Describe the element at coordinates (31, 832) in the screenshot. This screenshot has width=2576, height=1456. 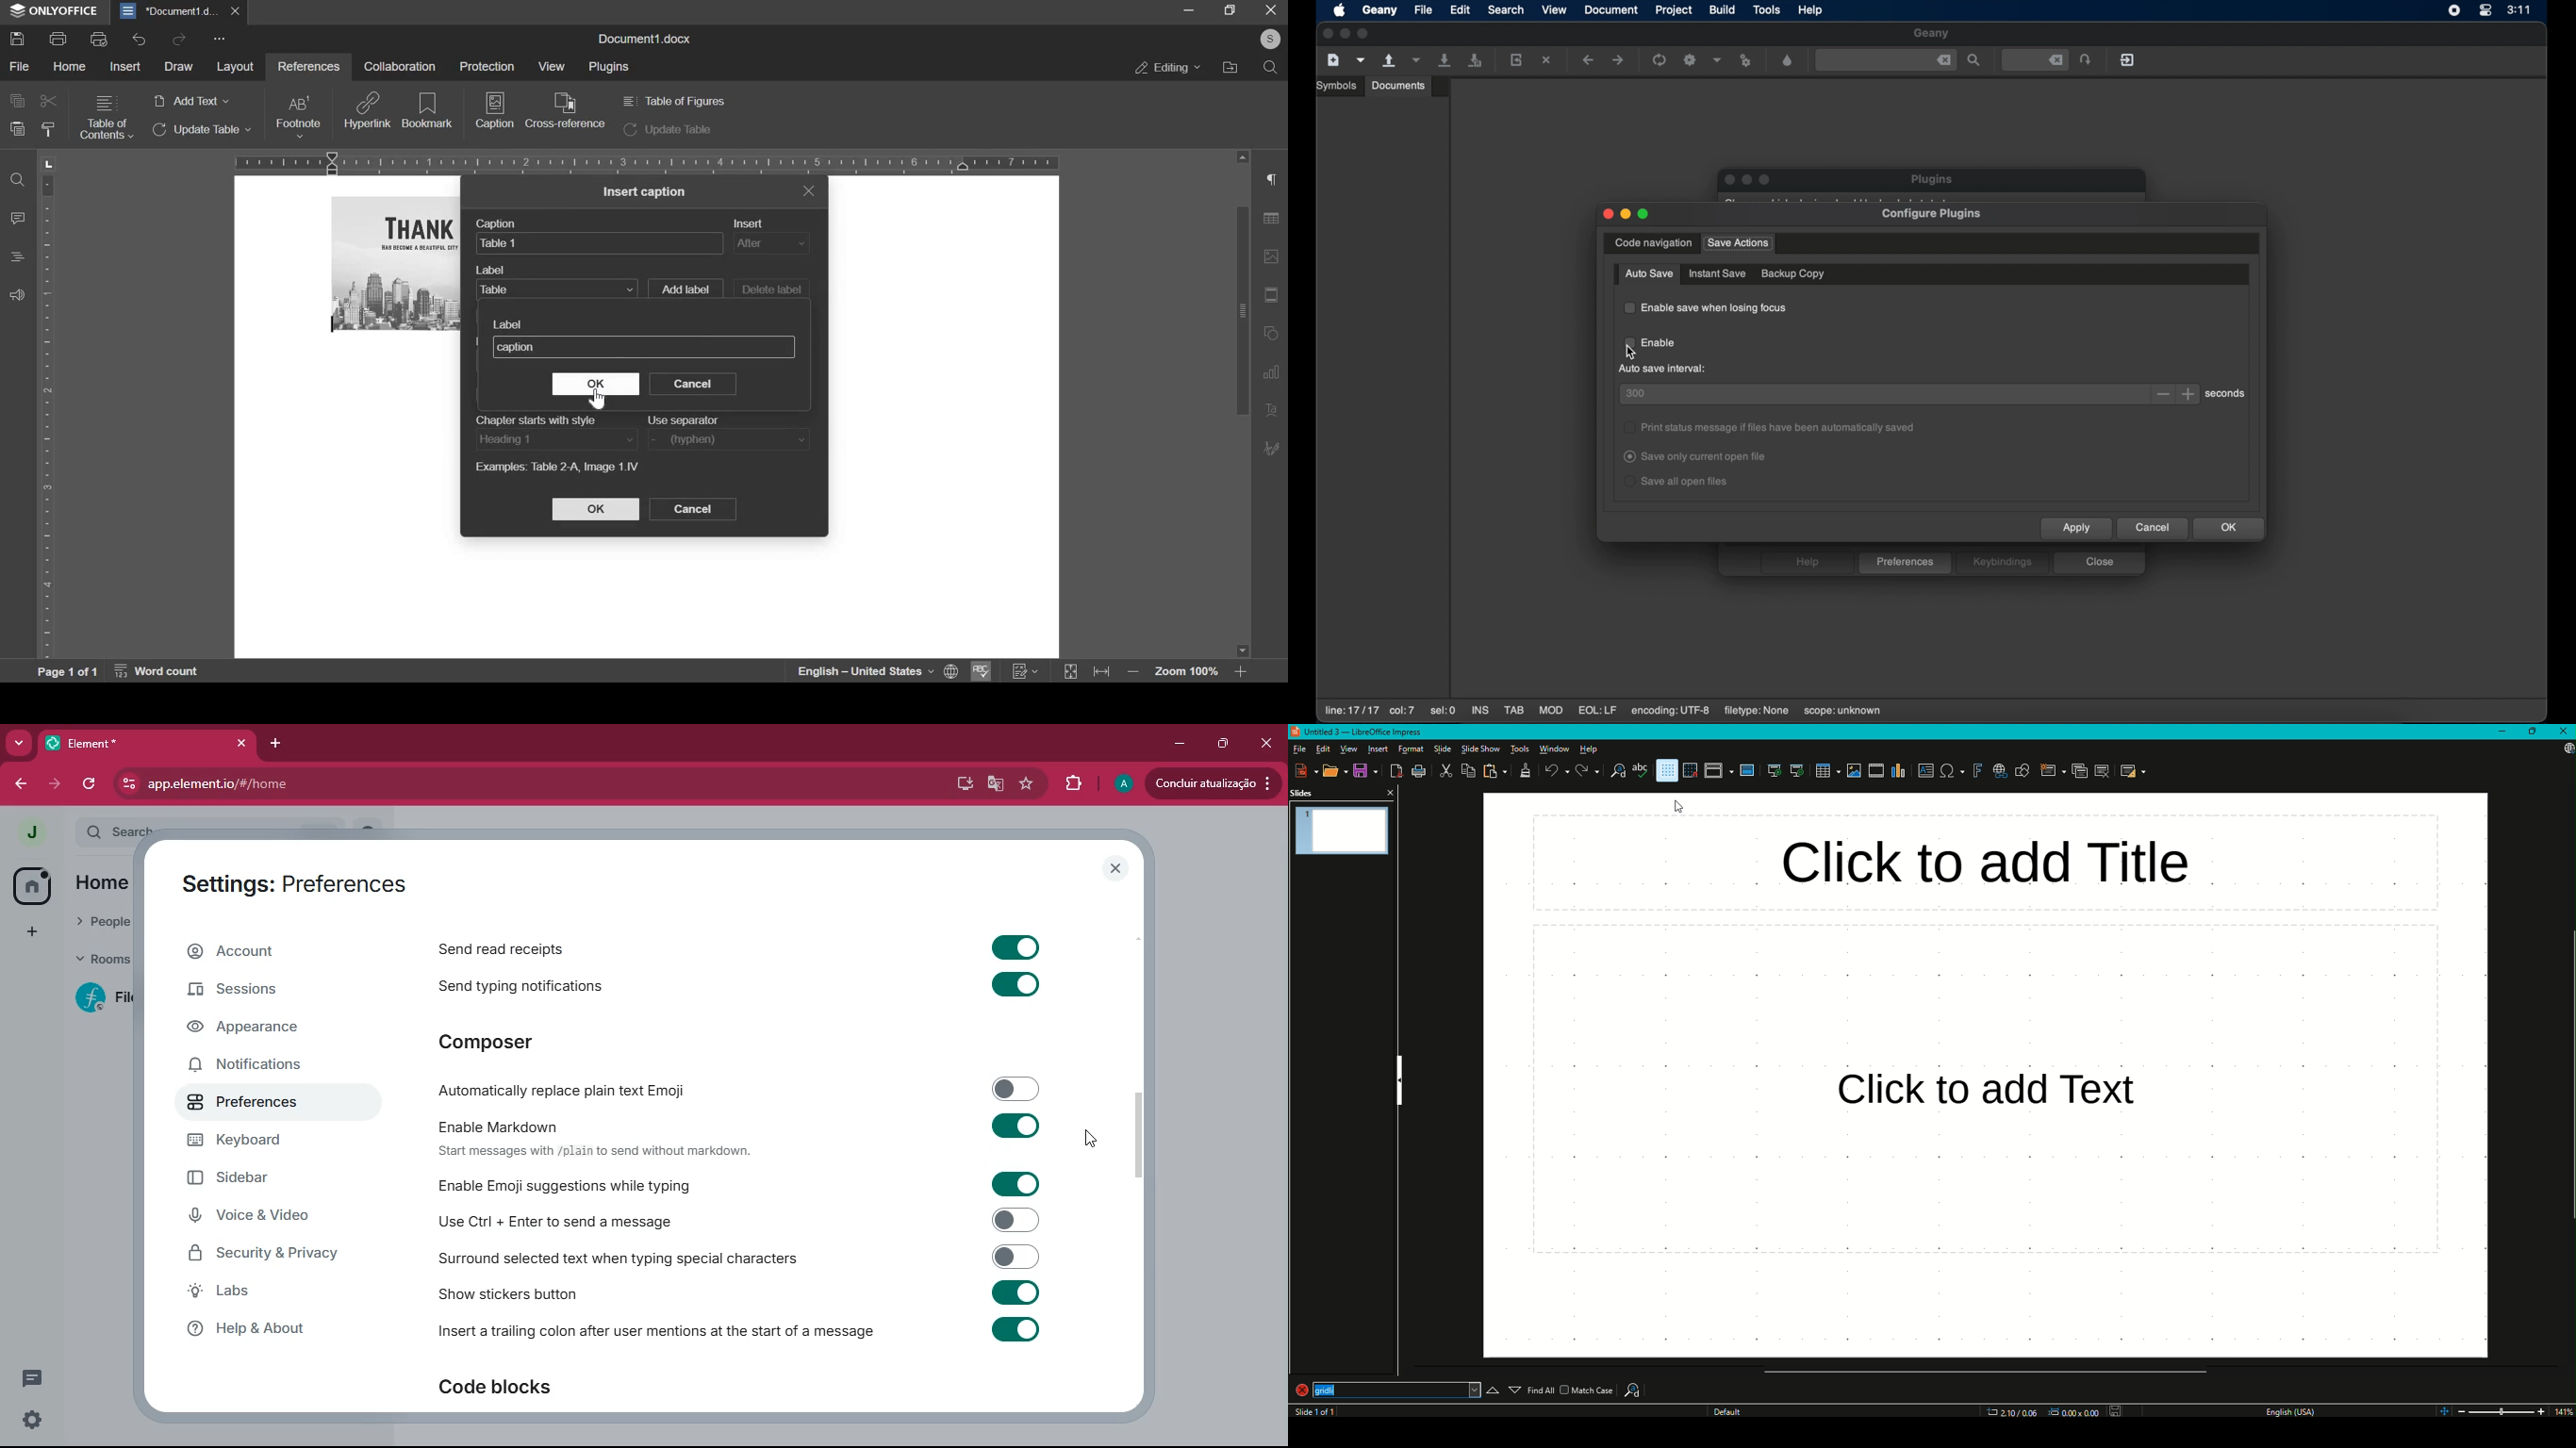
I see `profile picture` at that location.